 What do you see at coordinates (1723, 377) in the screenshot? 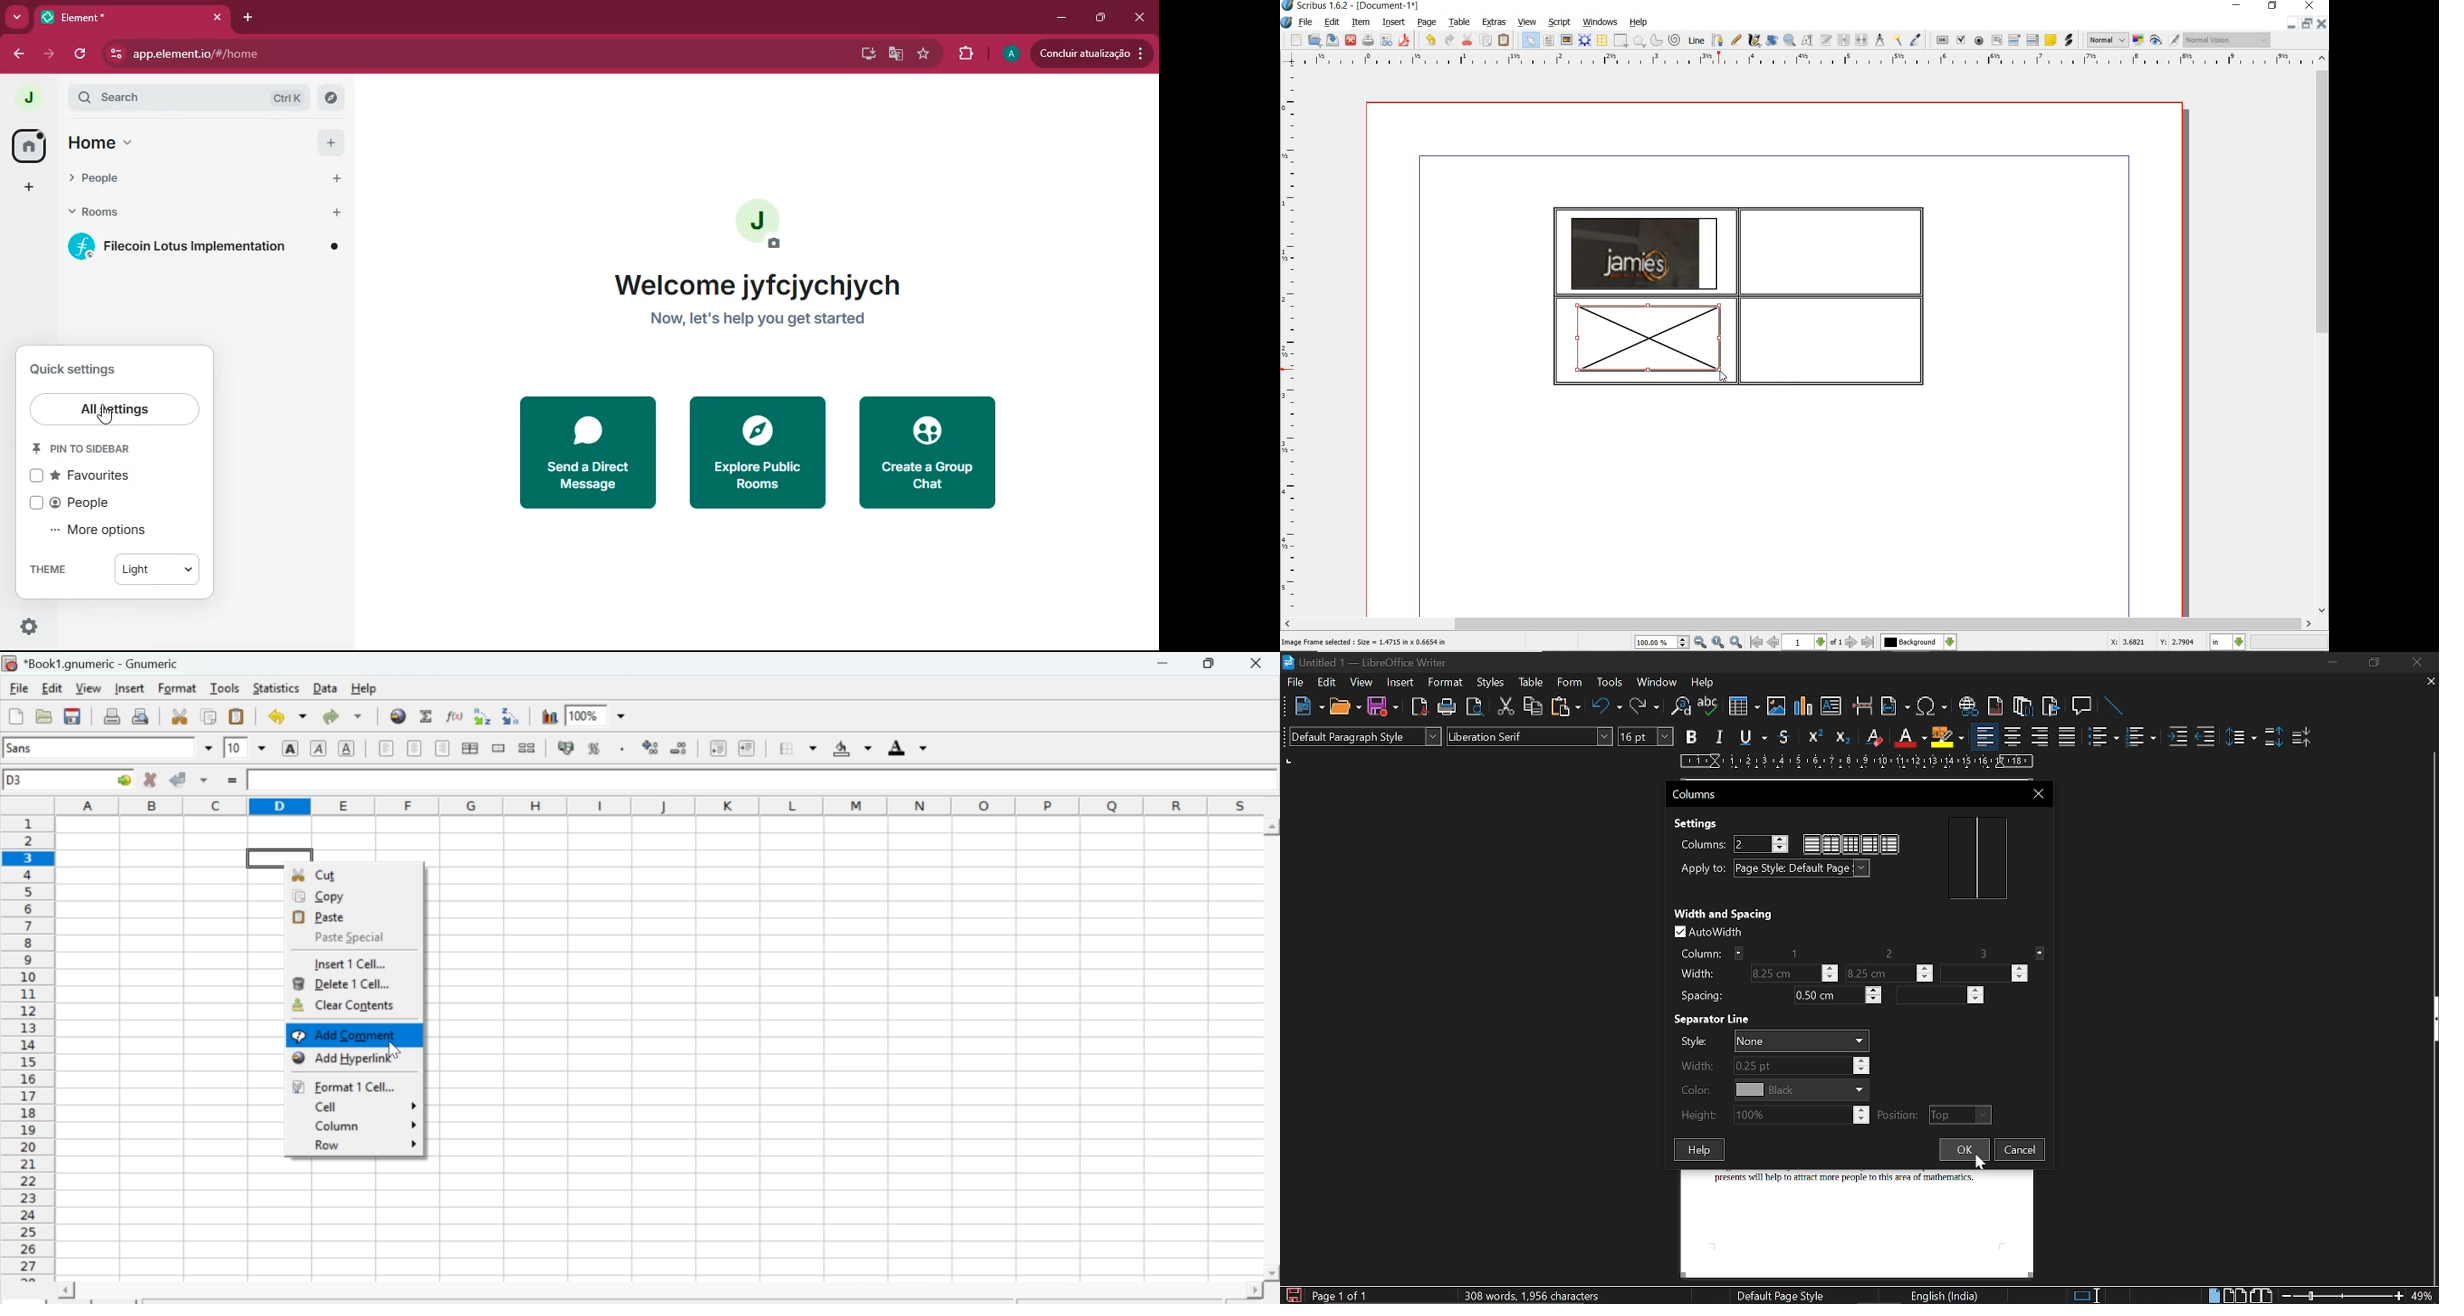
I see `cursor` at bounding box center [1723, 377].